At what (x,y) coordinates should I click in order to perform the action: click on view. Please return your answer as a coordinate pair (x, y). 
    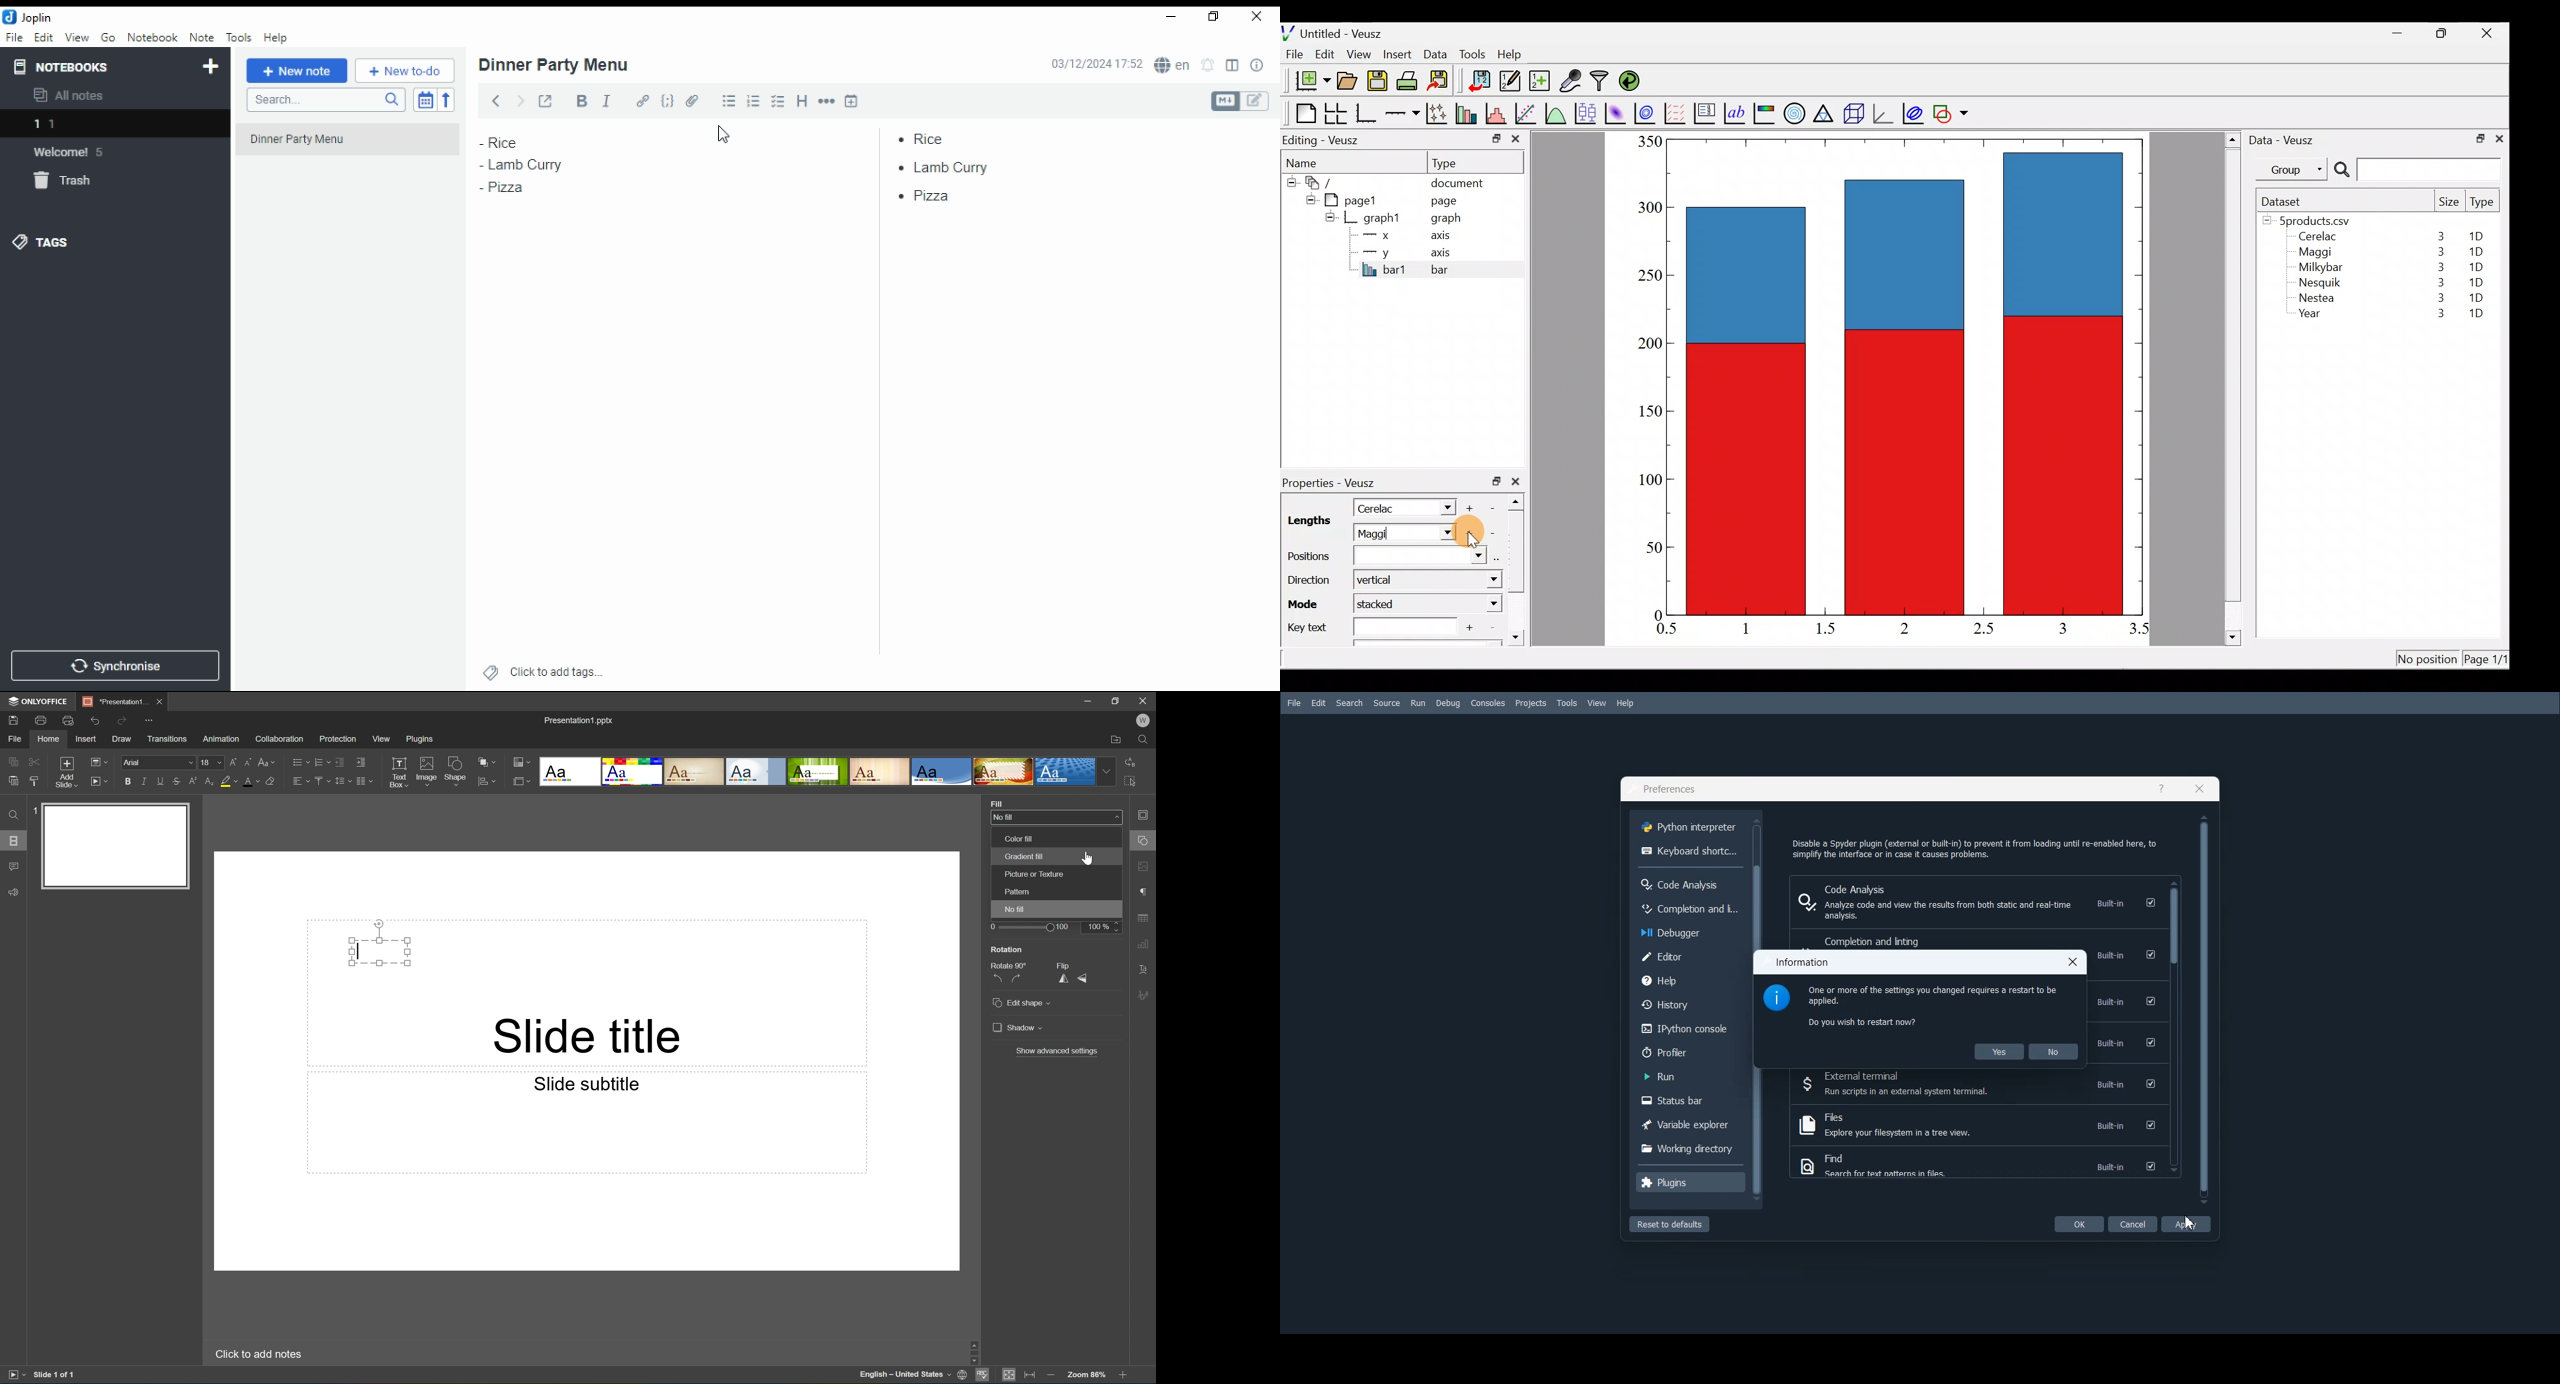
    Looking at the image, I should click on (76, 38).